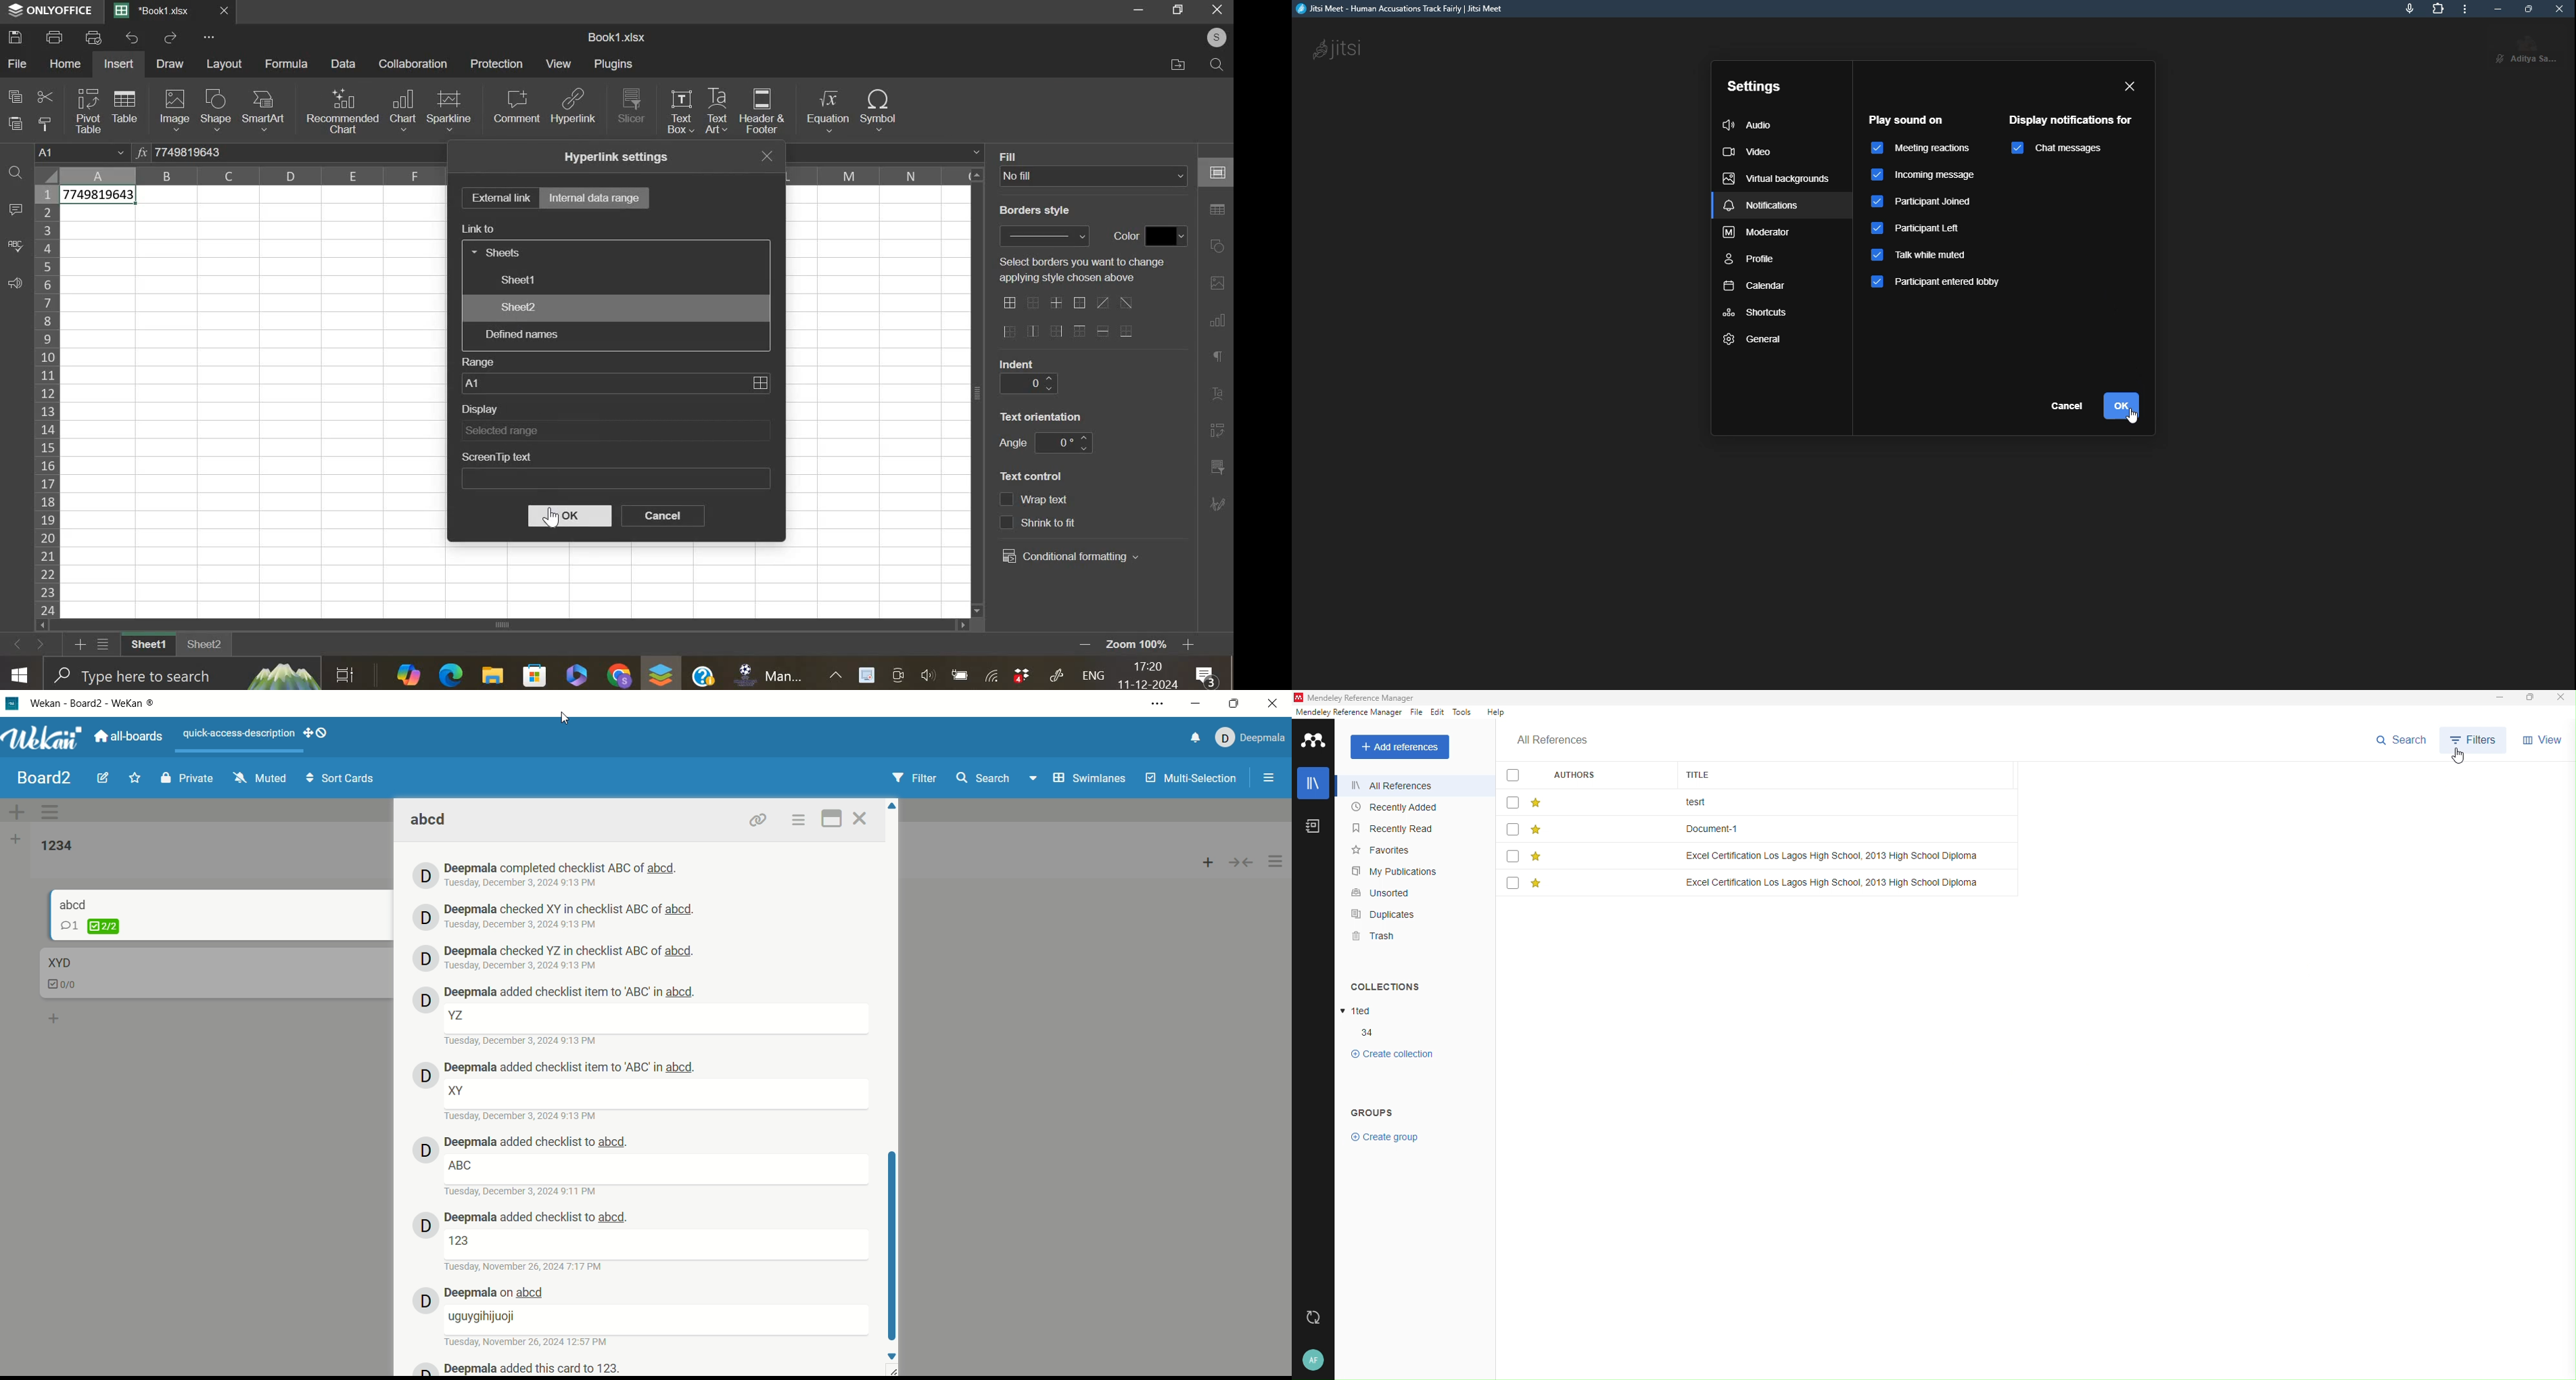 The height and width of the screenshot is (1400, 2576). What do you see at coordinates (1375, 1111) in the screenshot?
I see `groups` at bounding box center [1375, 1111].